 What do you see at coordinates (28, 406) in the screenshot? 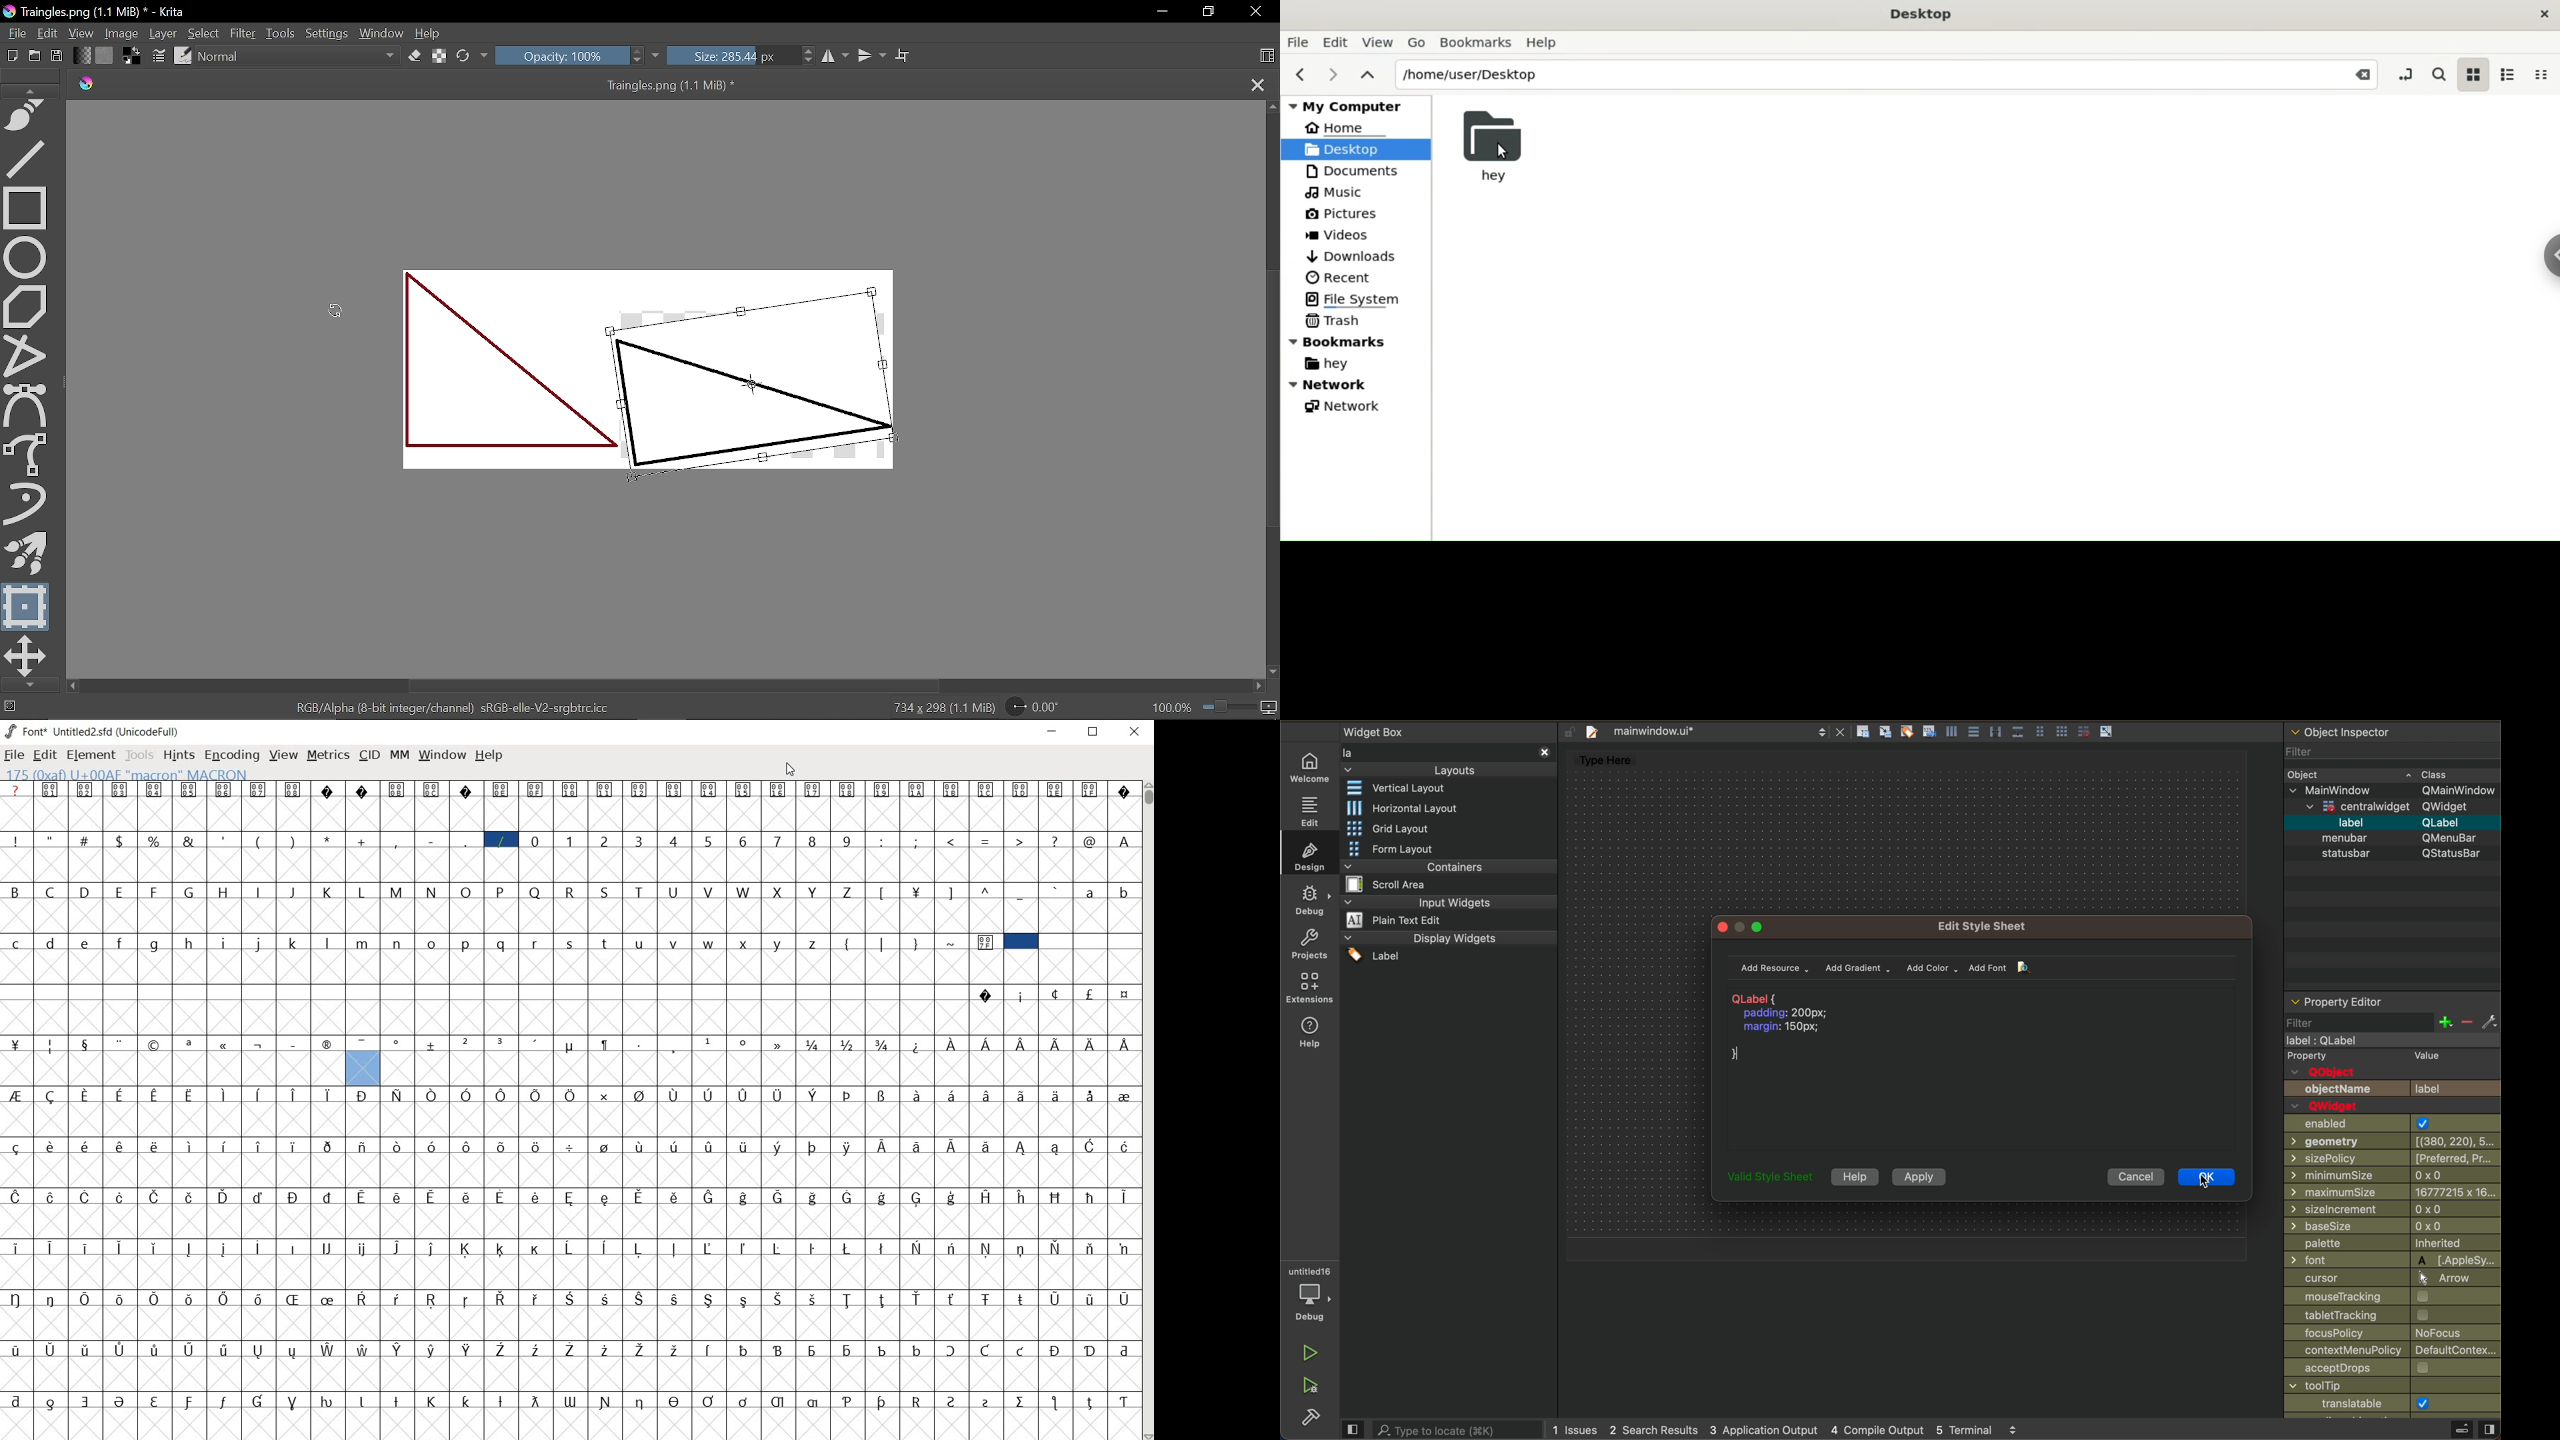
I see `Bezier curve tool` at bounding box center [28, 406].